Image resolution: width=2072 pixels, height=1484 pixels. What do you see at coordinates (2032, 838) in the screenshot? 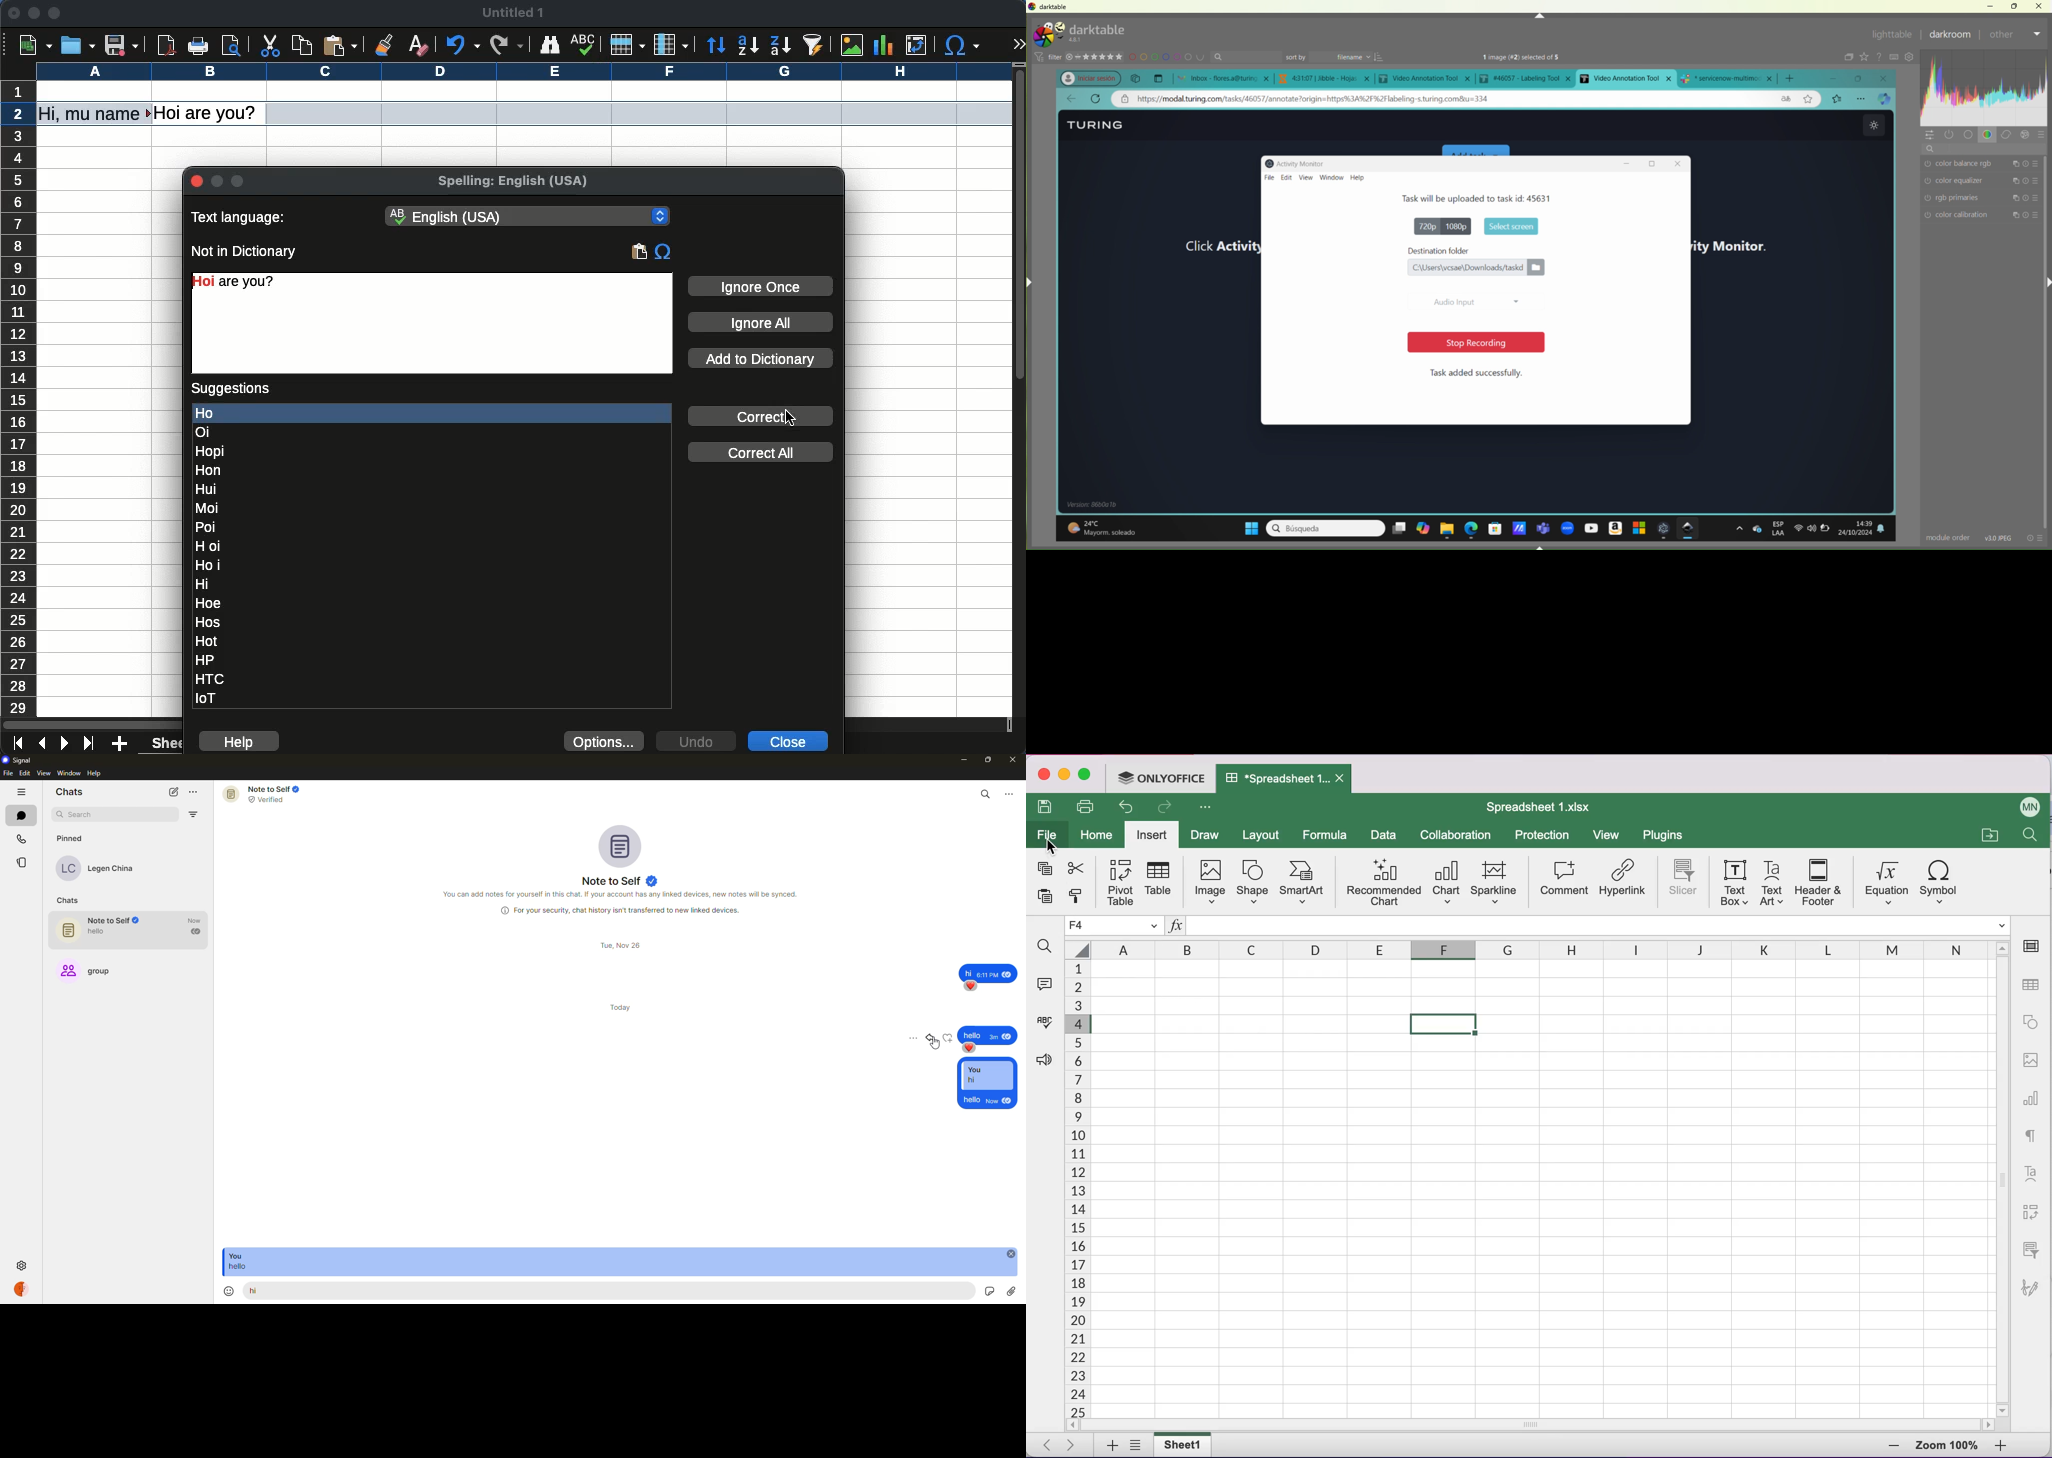
I see `find` at bounding box center [2032, 838].